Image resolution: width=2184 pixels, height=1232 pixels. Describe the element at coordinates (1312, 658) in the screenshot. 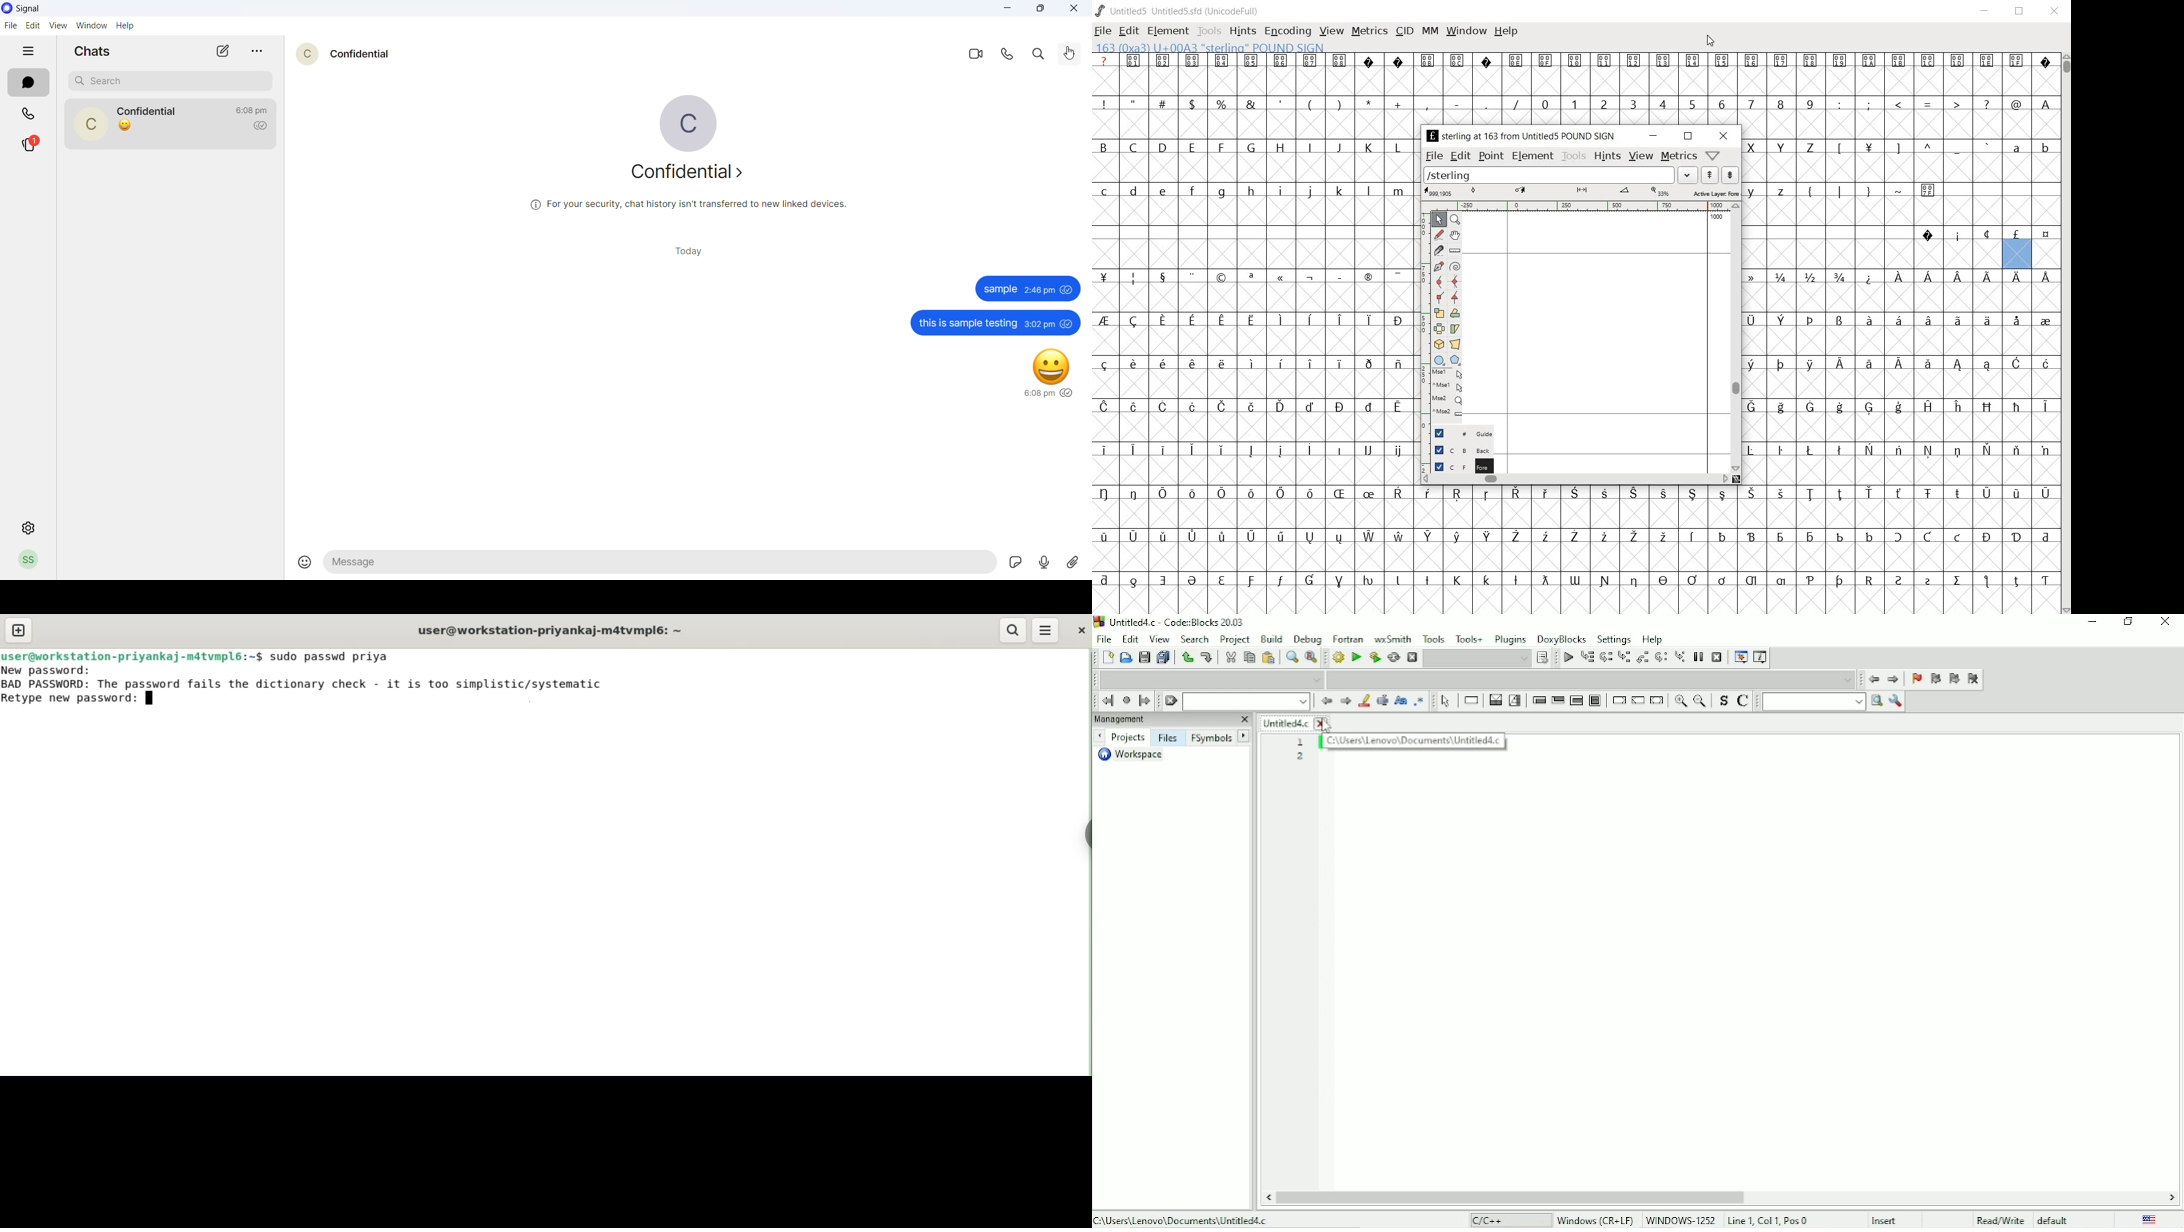

I see `Replace` at that location.